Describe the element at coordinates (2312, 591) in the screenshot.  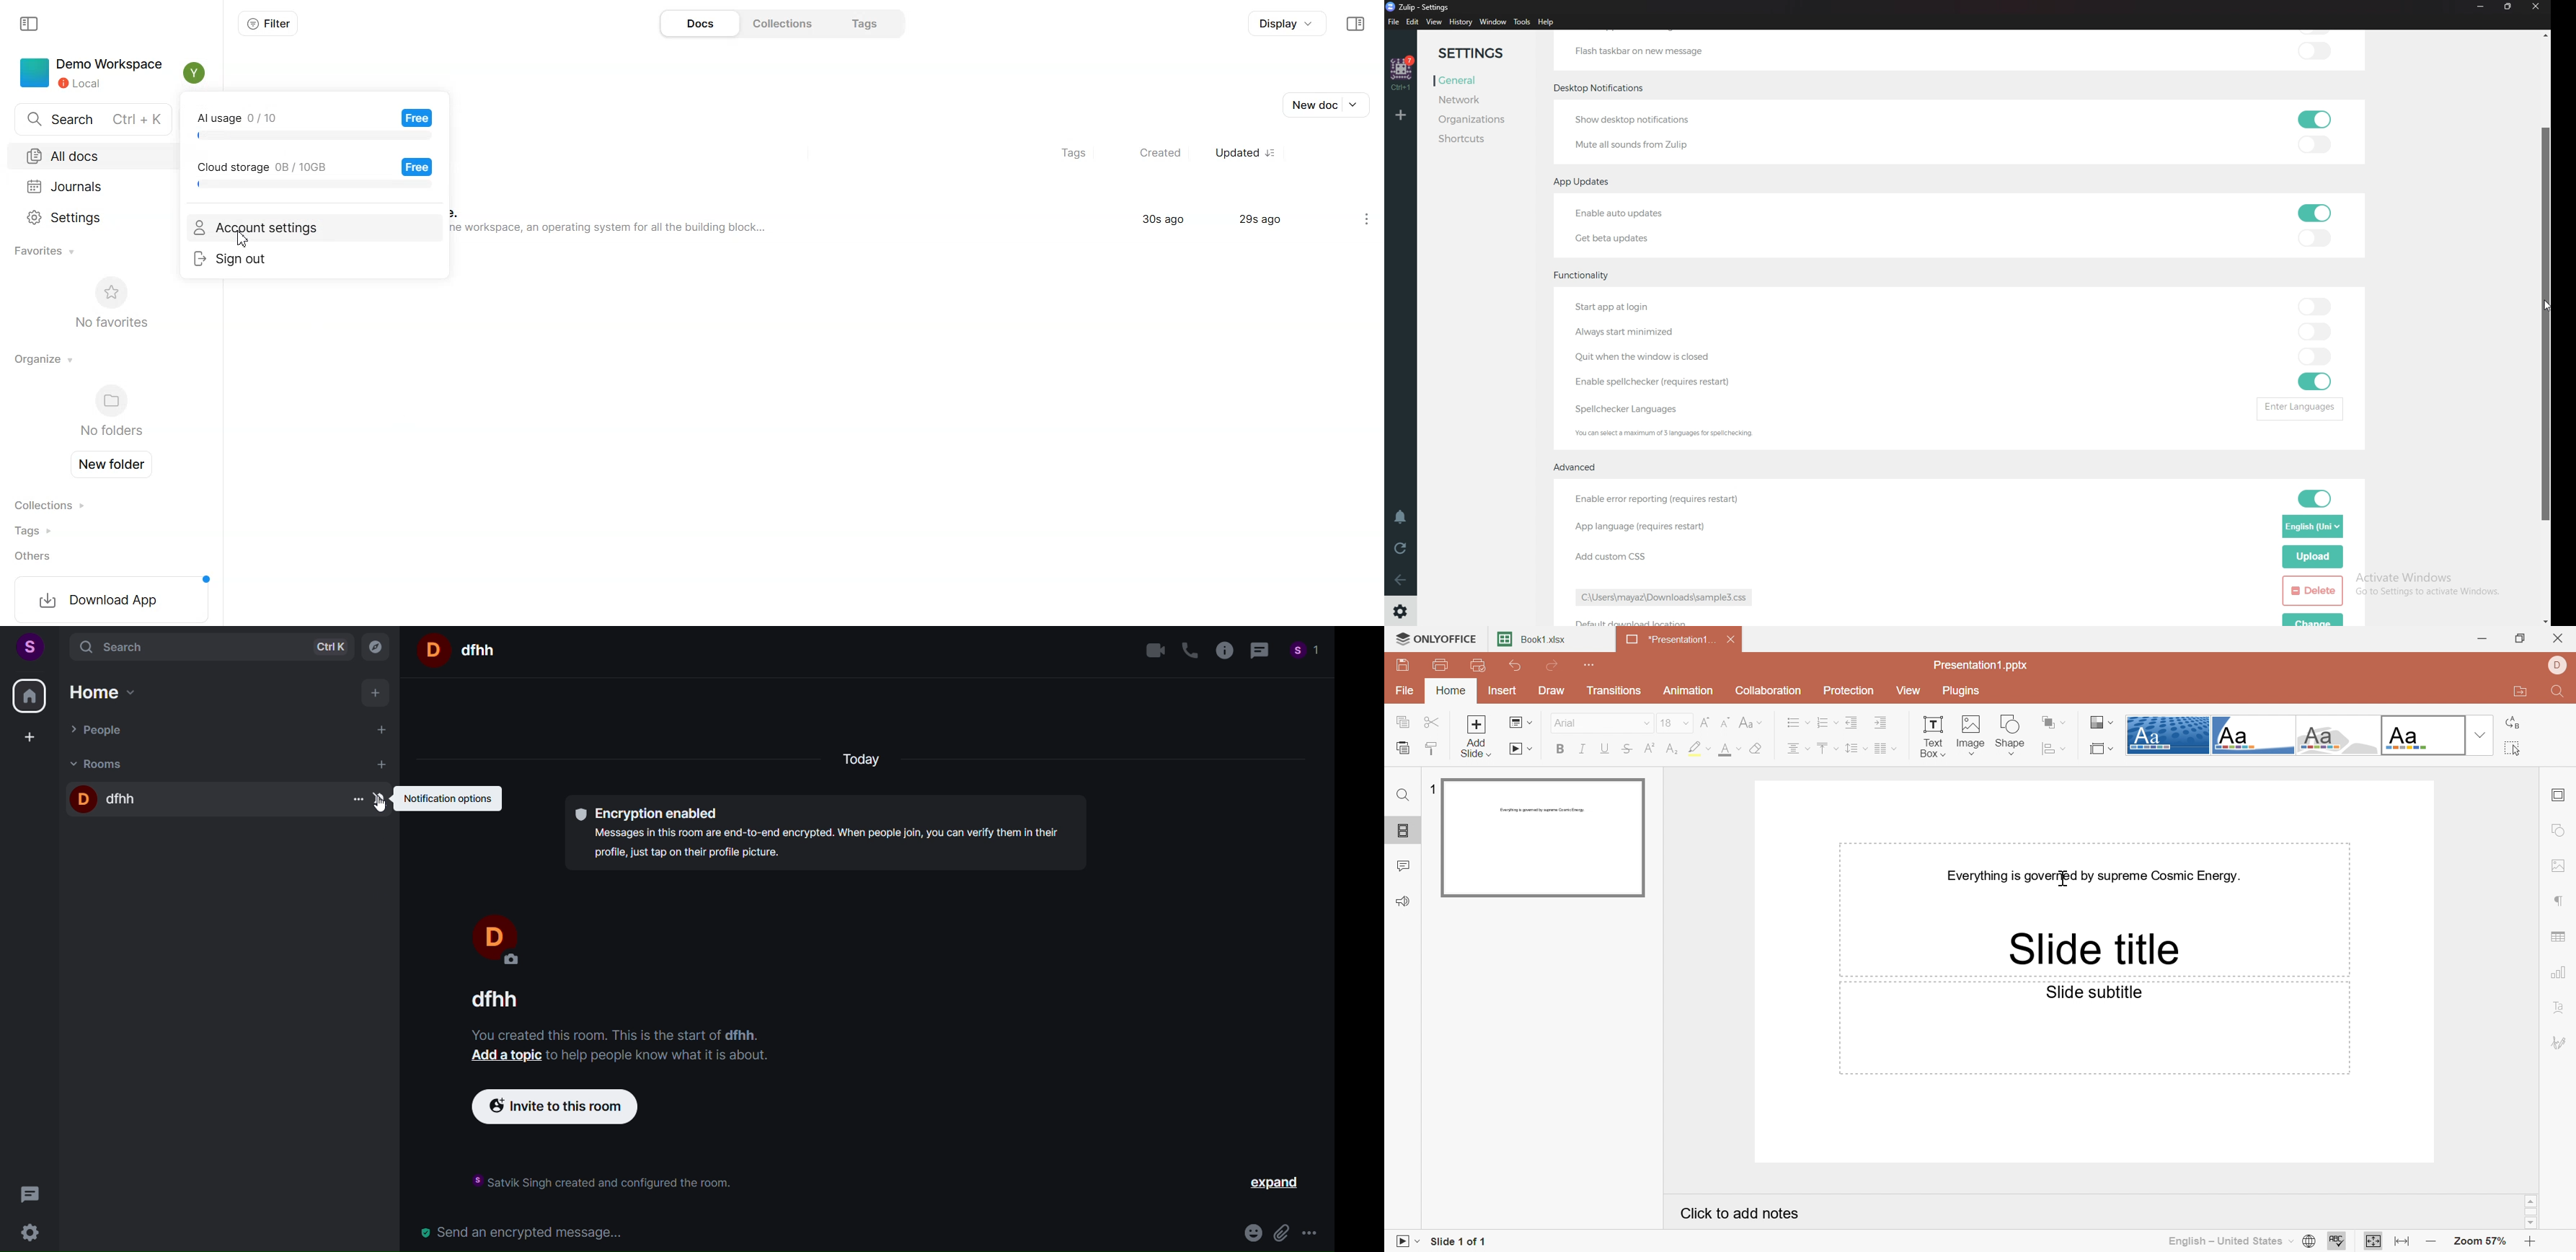
I see `delete` at that location.